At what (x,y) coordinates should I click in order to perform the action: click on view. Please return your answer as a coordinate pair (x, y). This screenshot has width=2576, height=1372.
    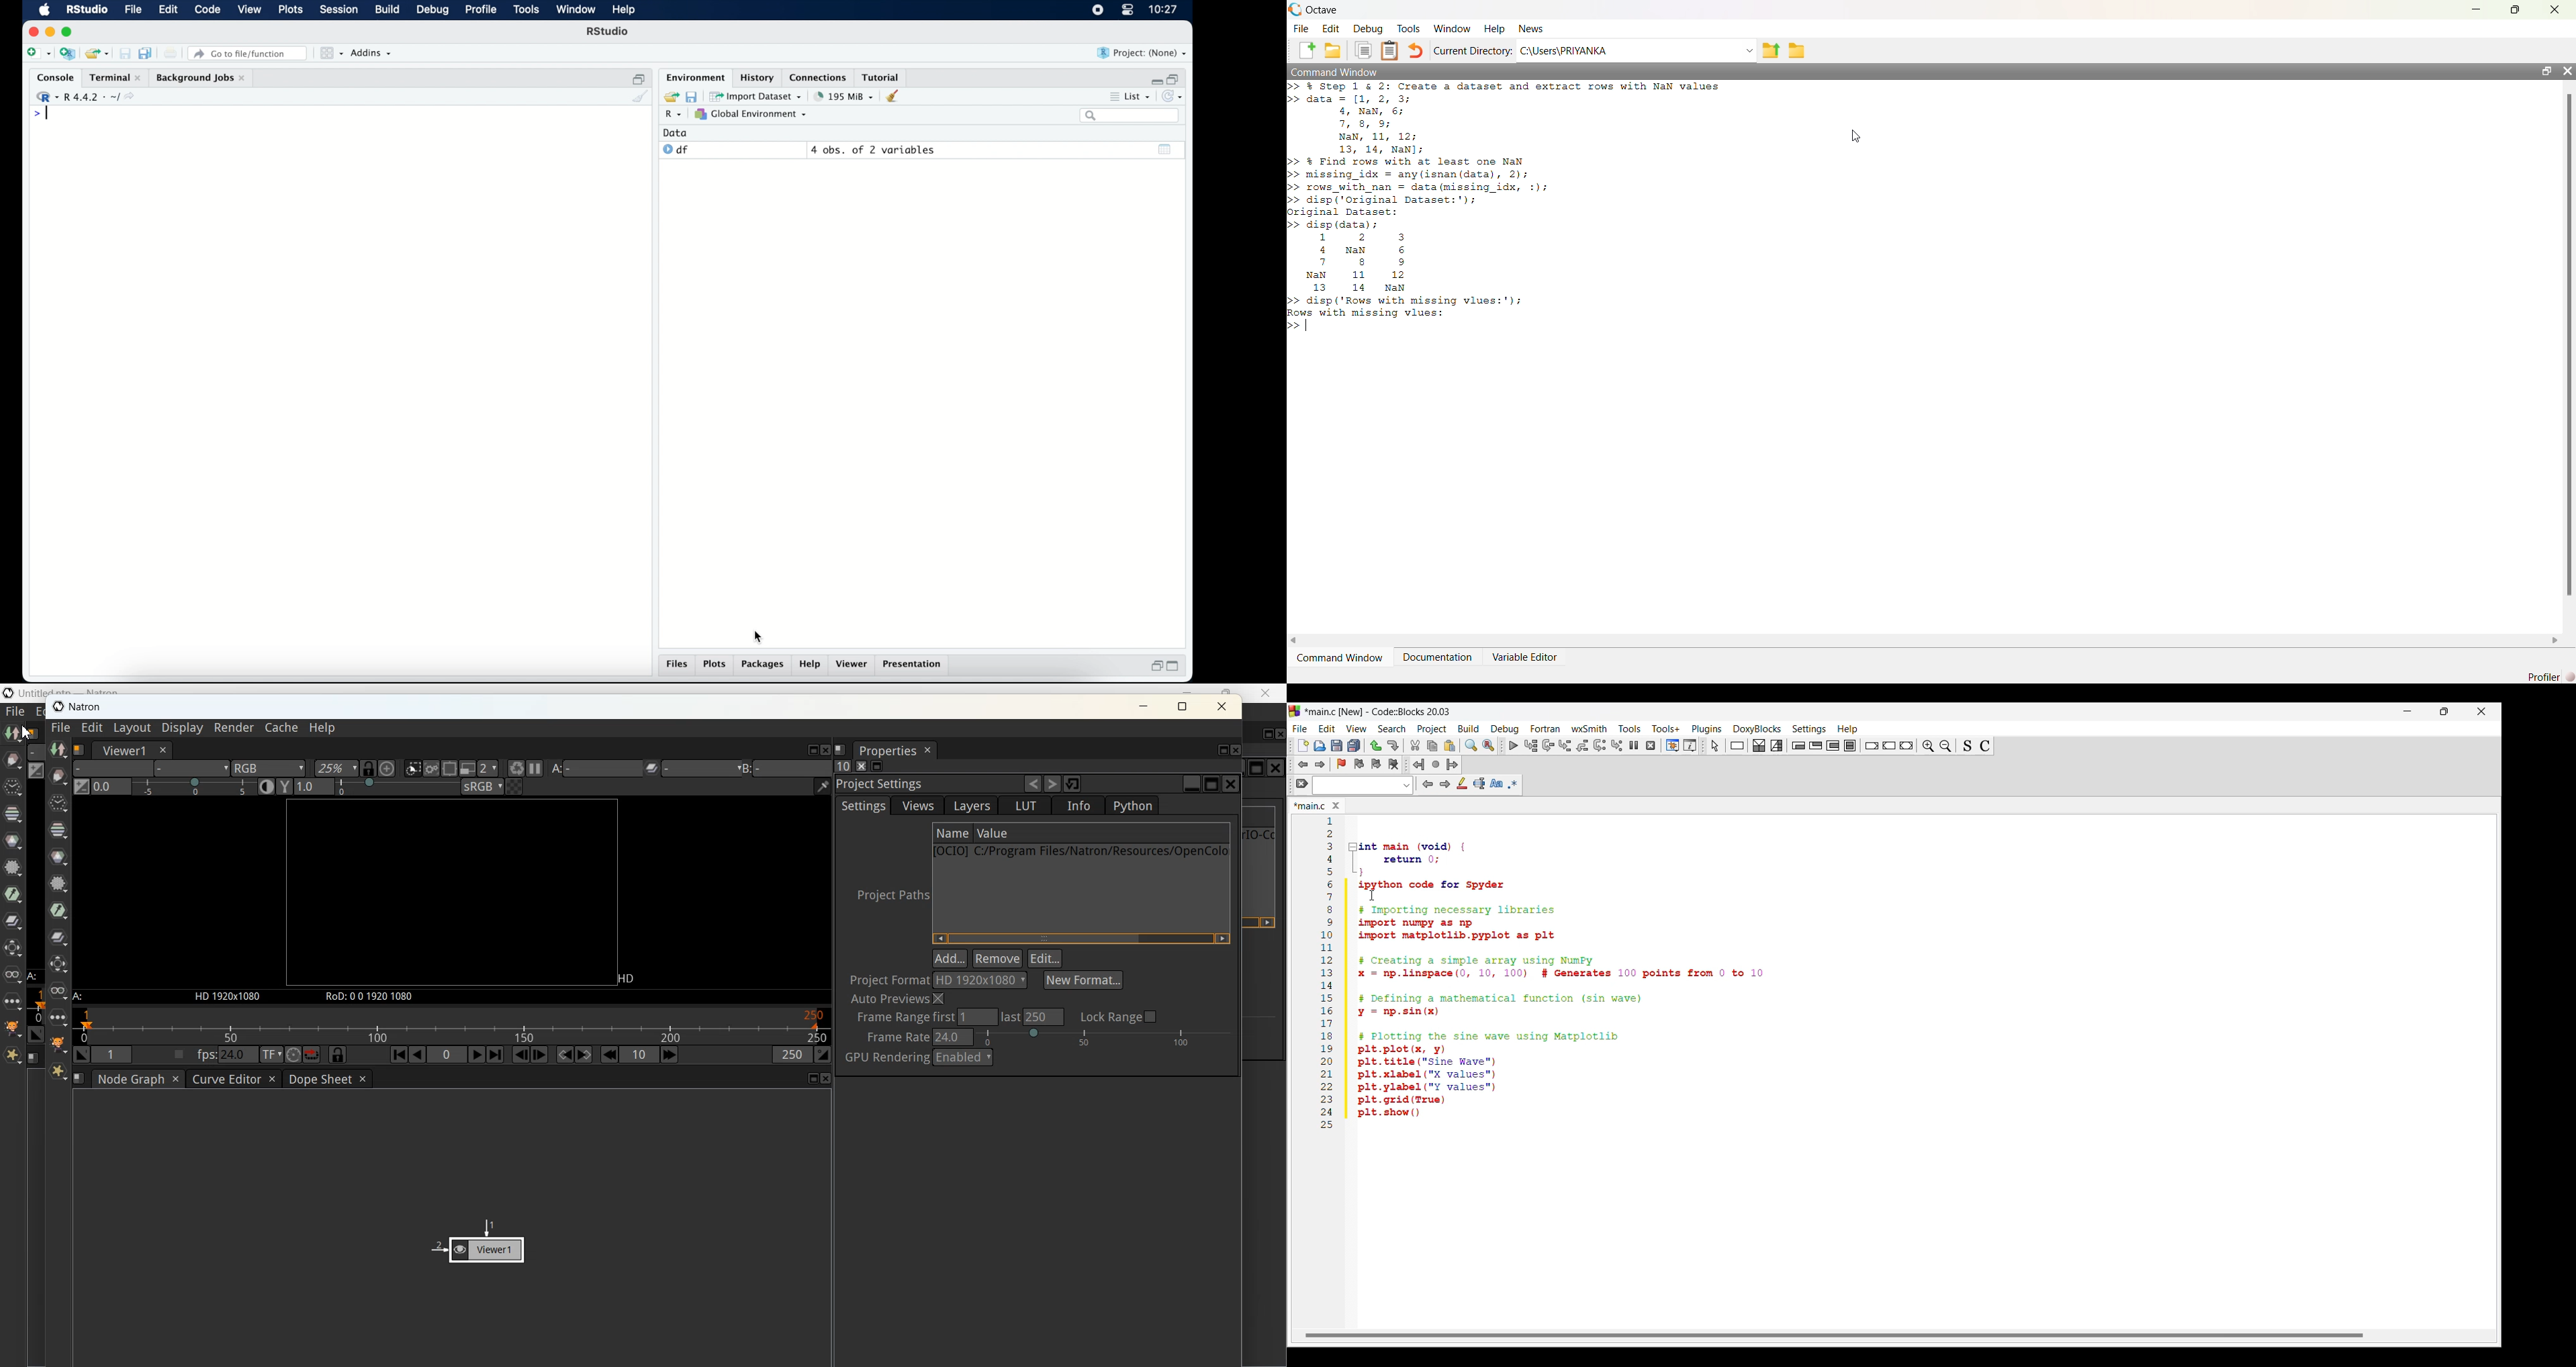
    Looking at the image, I should click on (250, 11).